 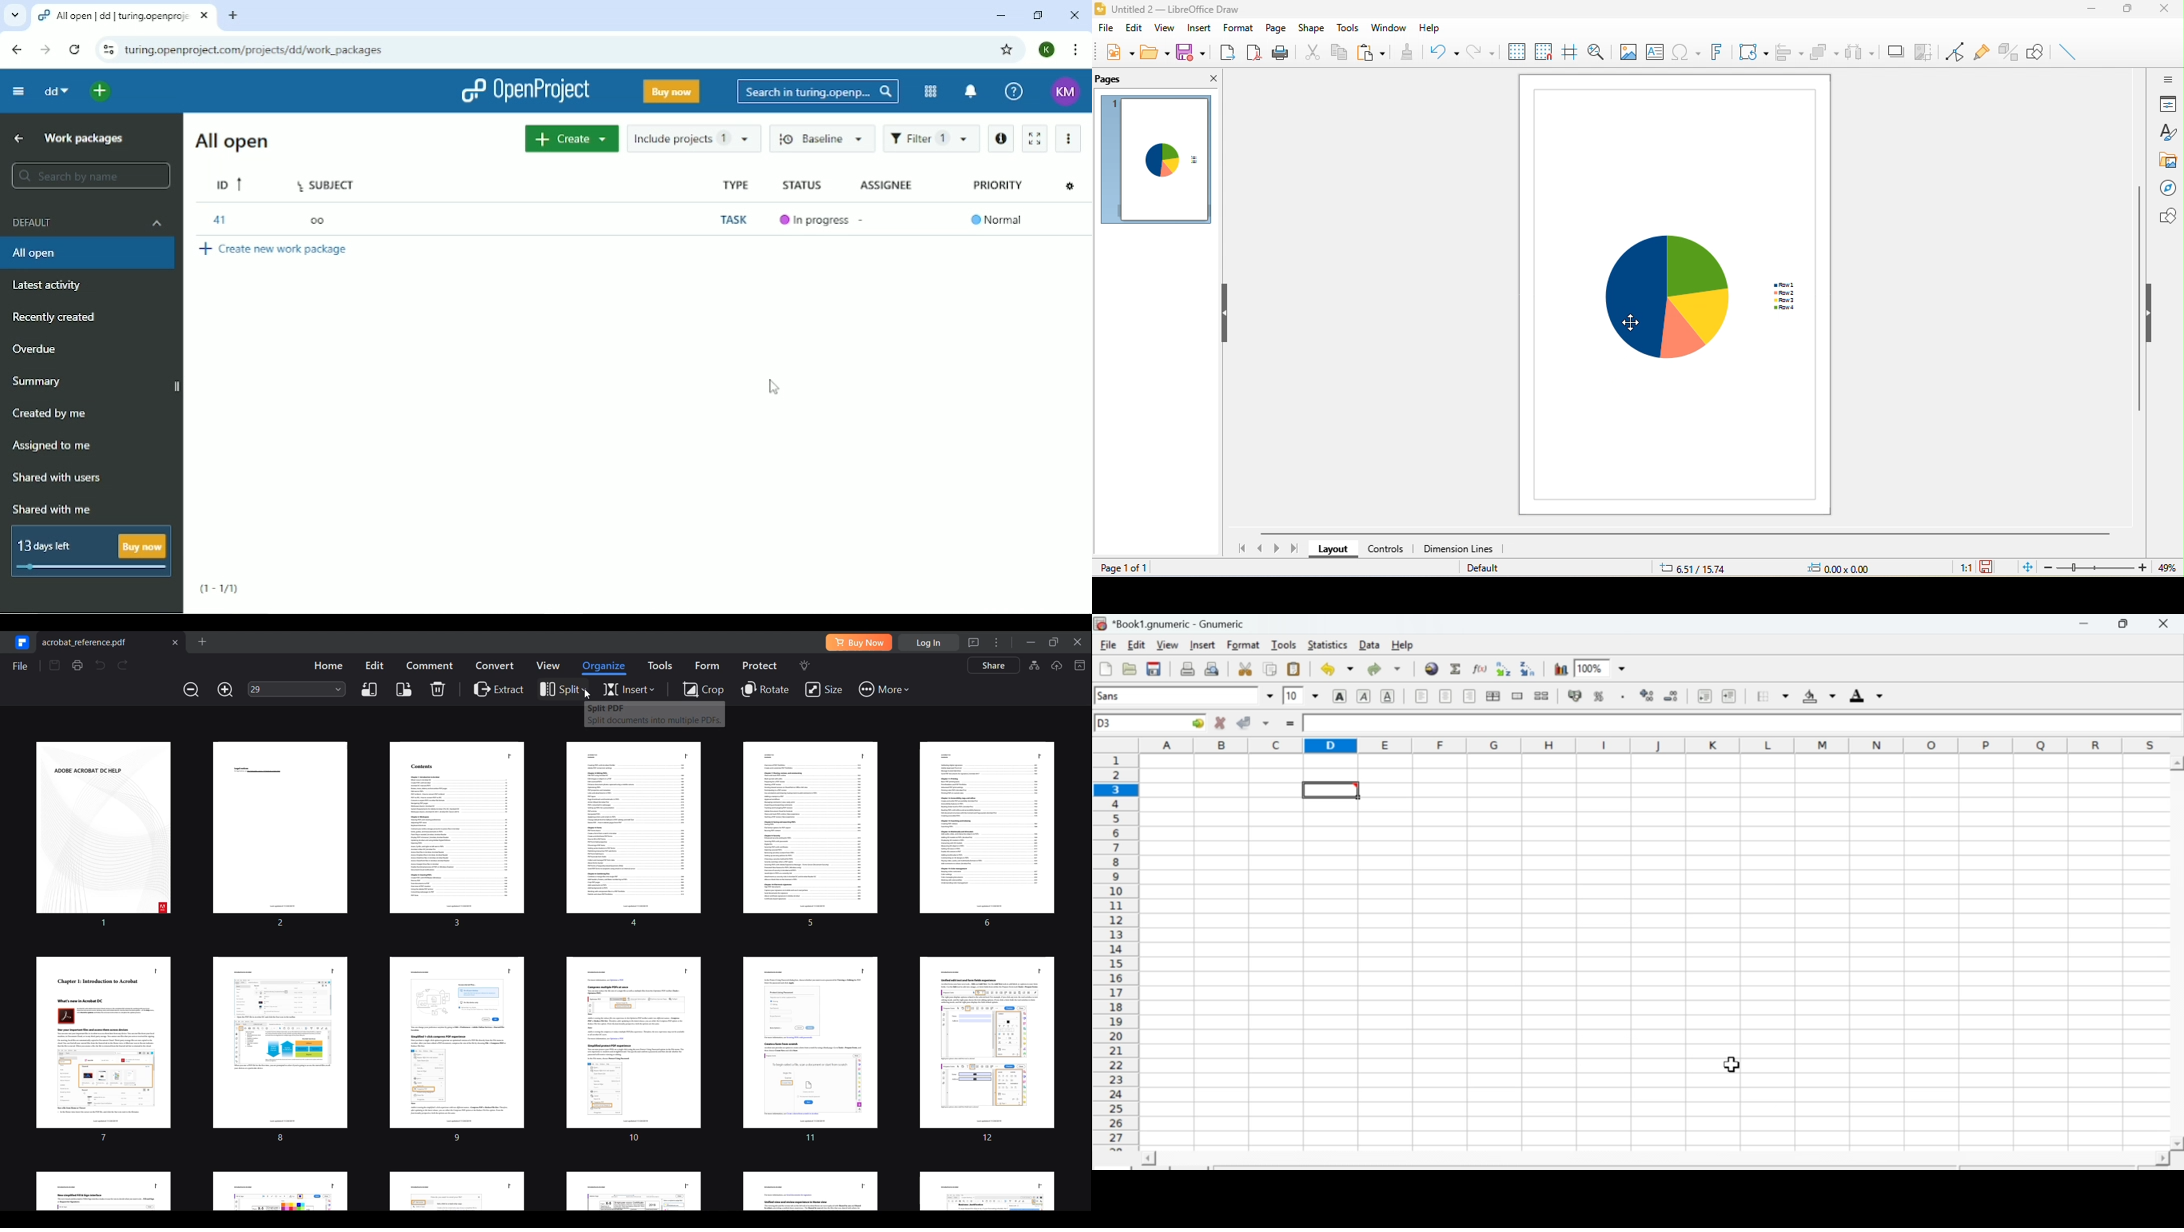 What do you see at coordinates (1387, 696) in the screenshot?
I see `Underground` at bounding box center [1387, 696].